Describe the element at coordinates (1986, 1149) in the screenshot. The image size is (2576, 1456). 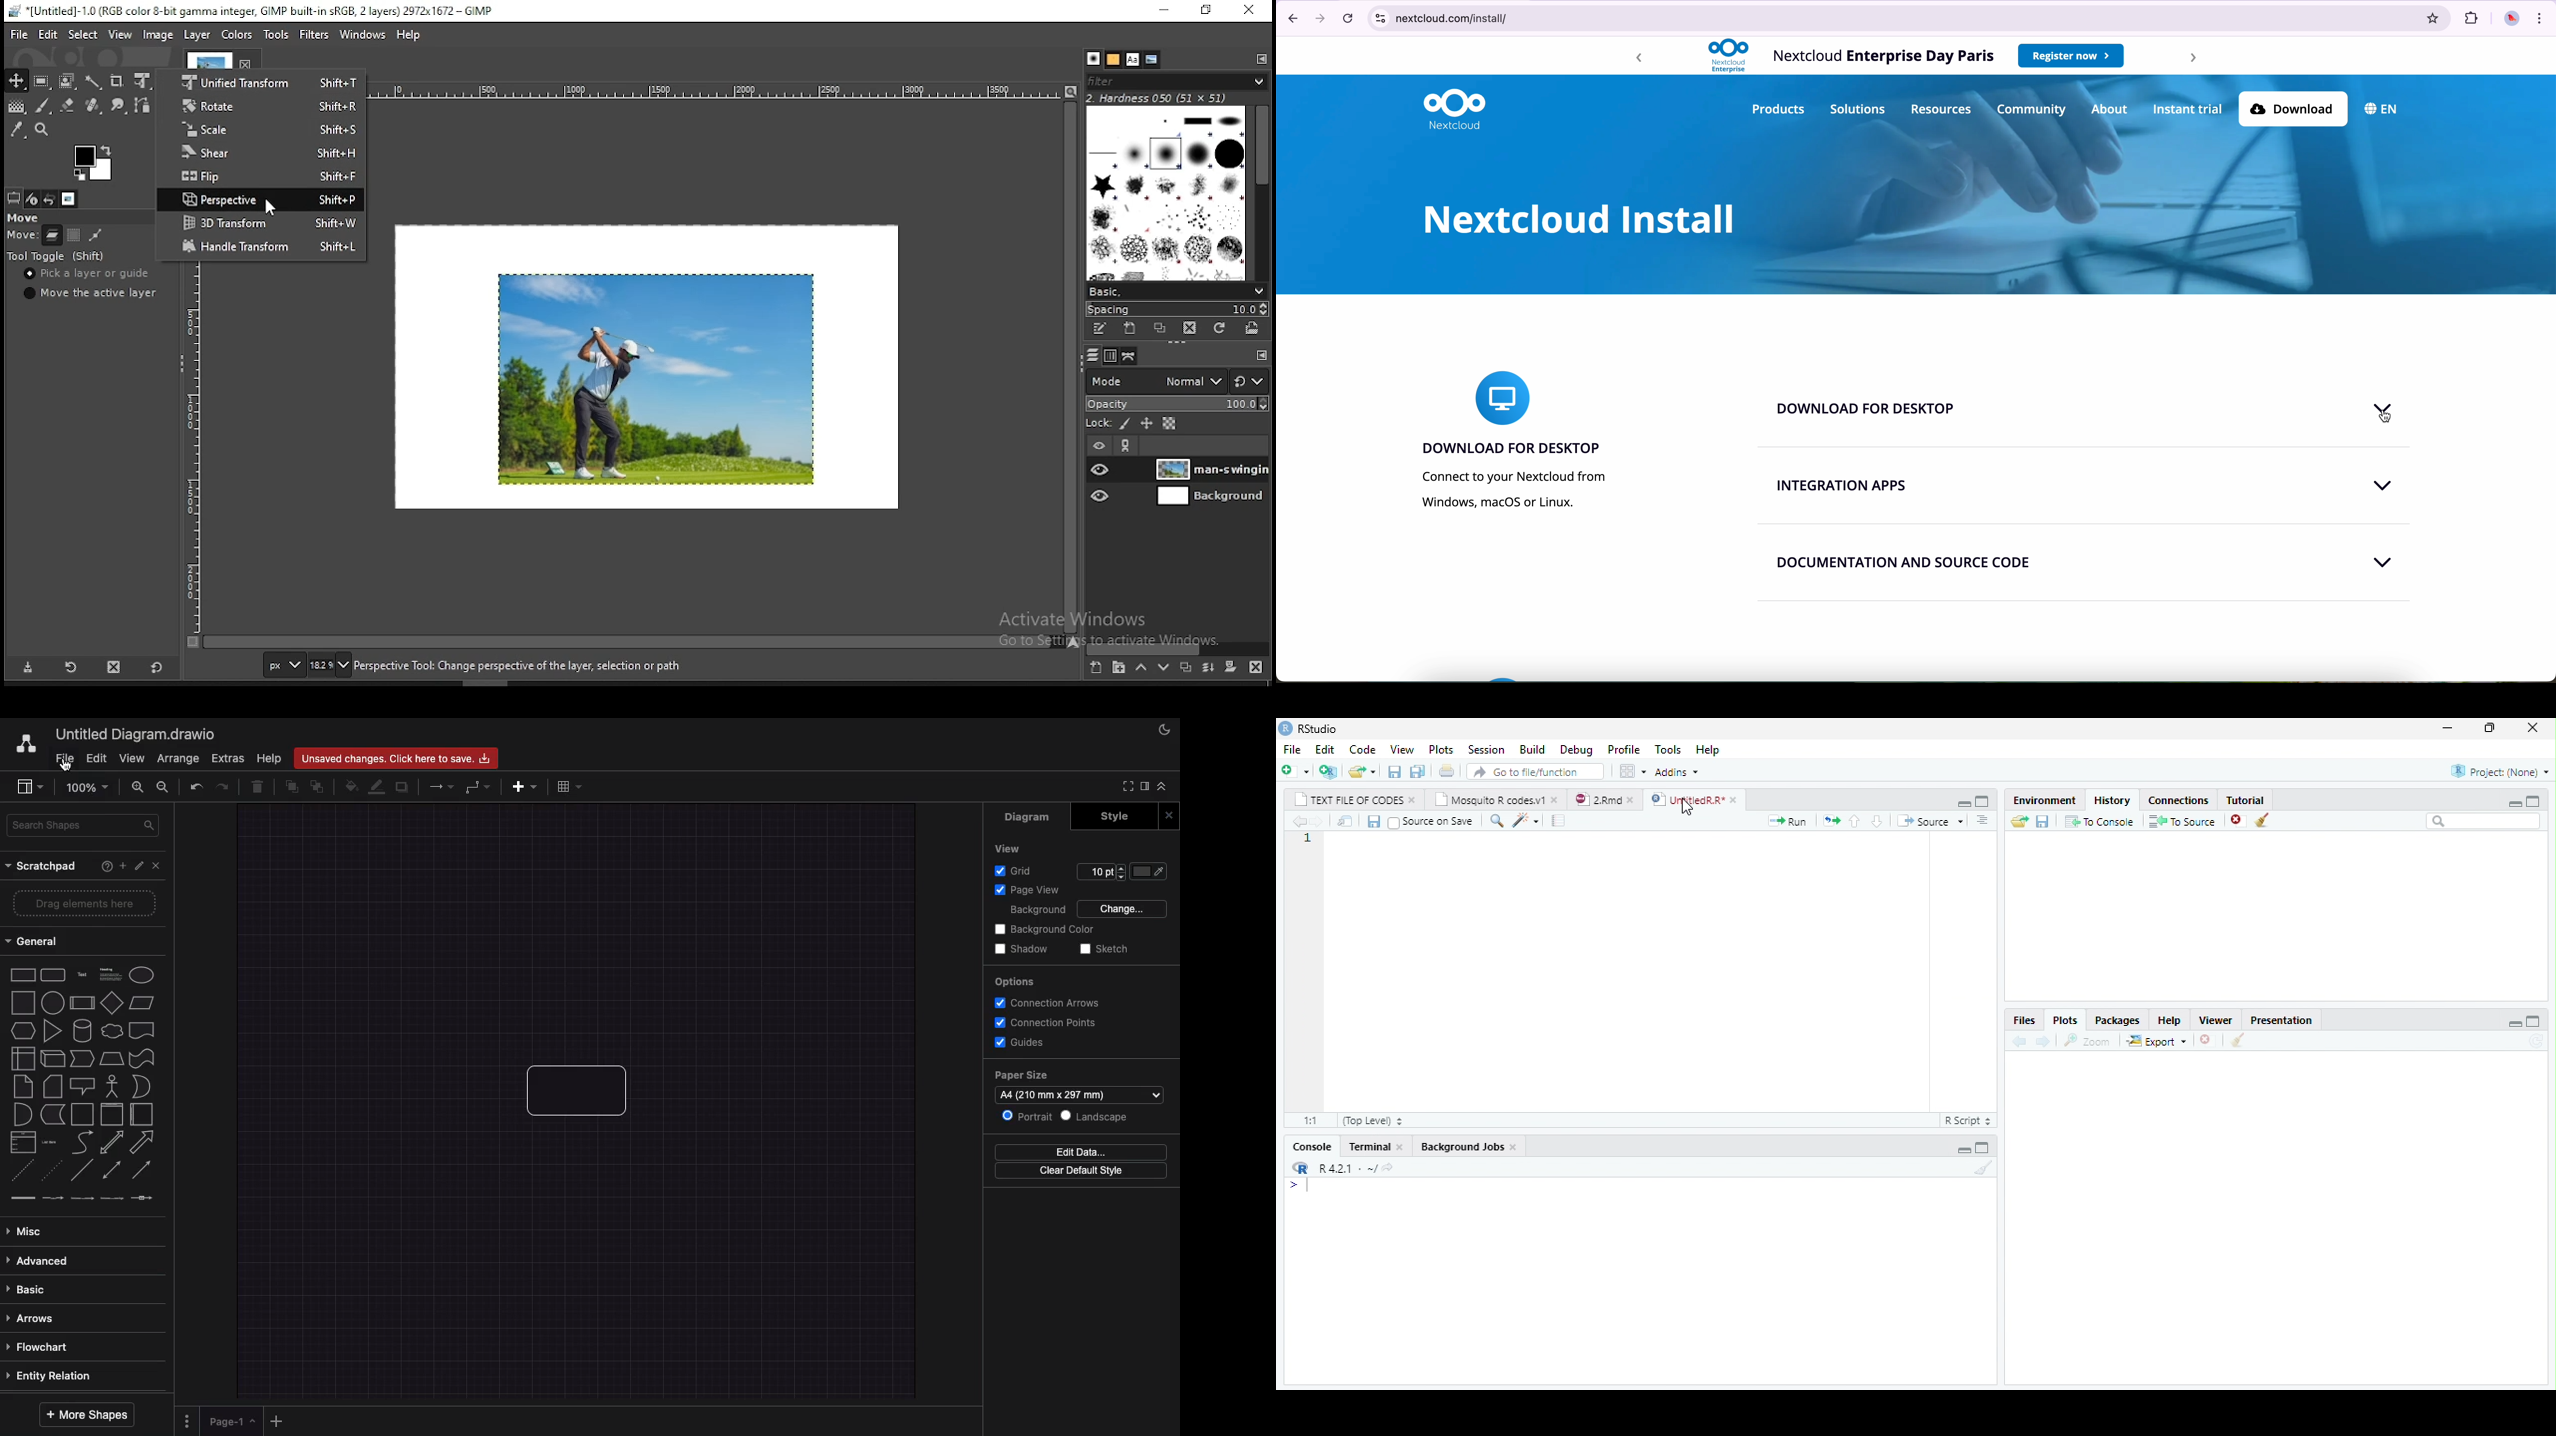
I see `maximize` at that location.